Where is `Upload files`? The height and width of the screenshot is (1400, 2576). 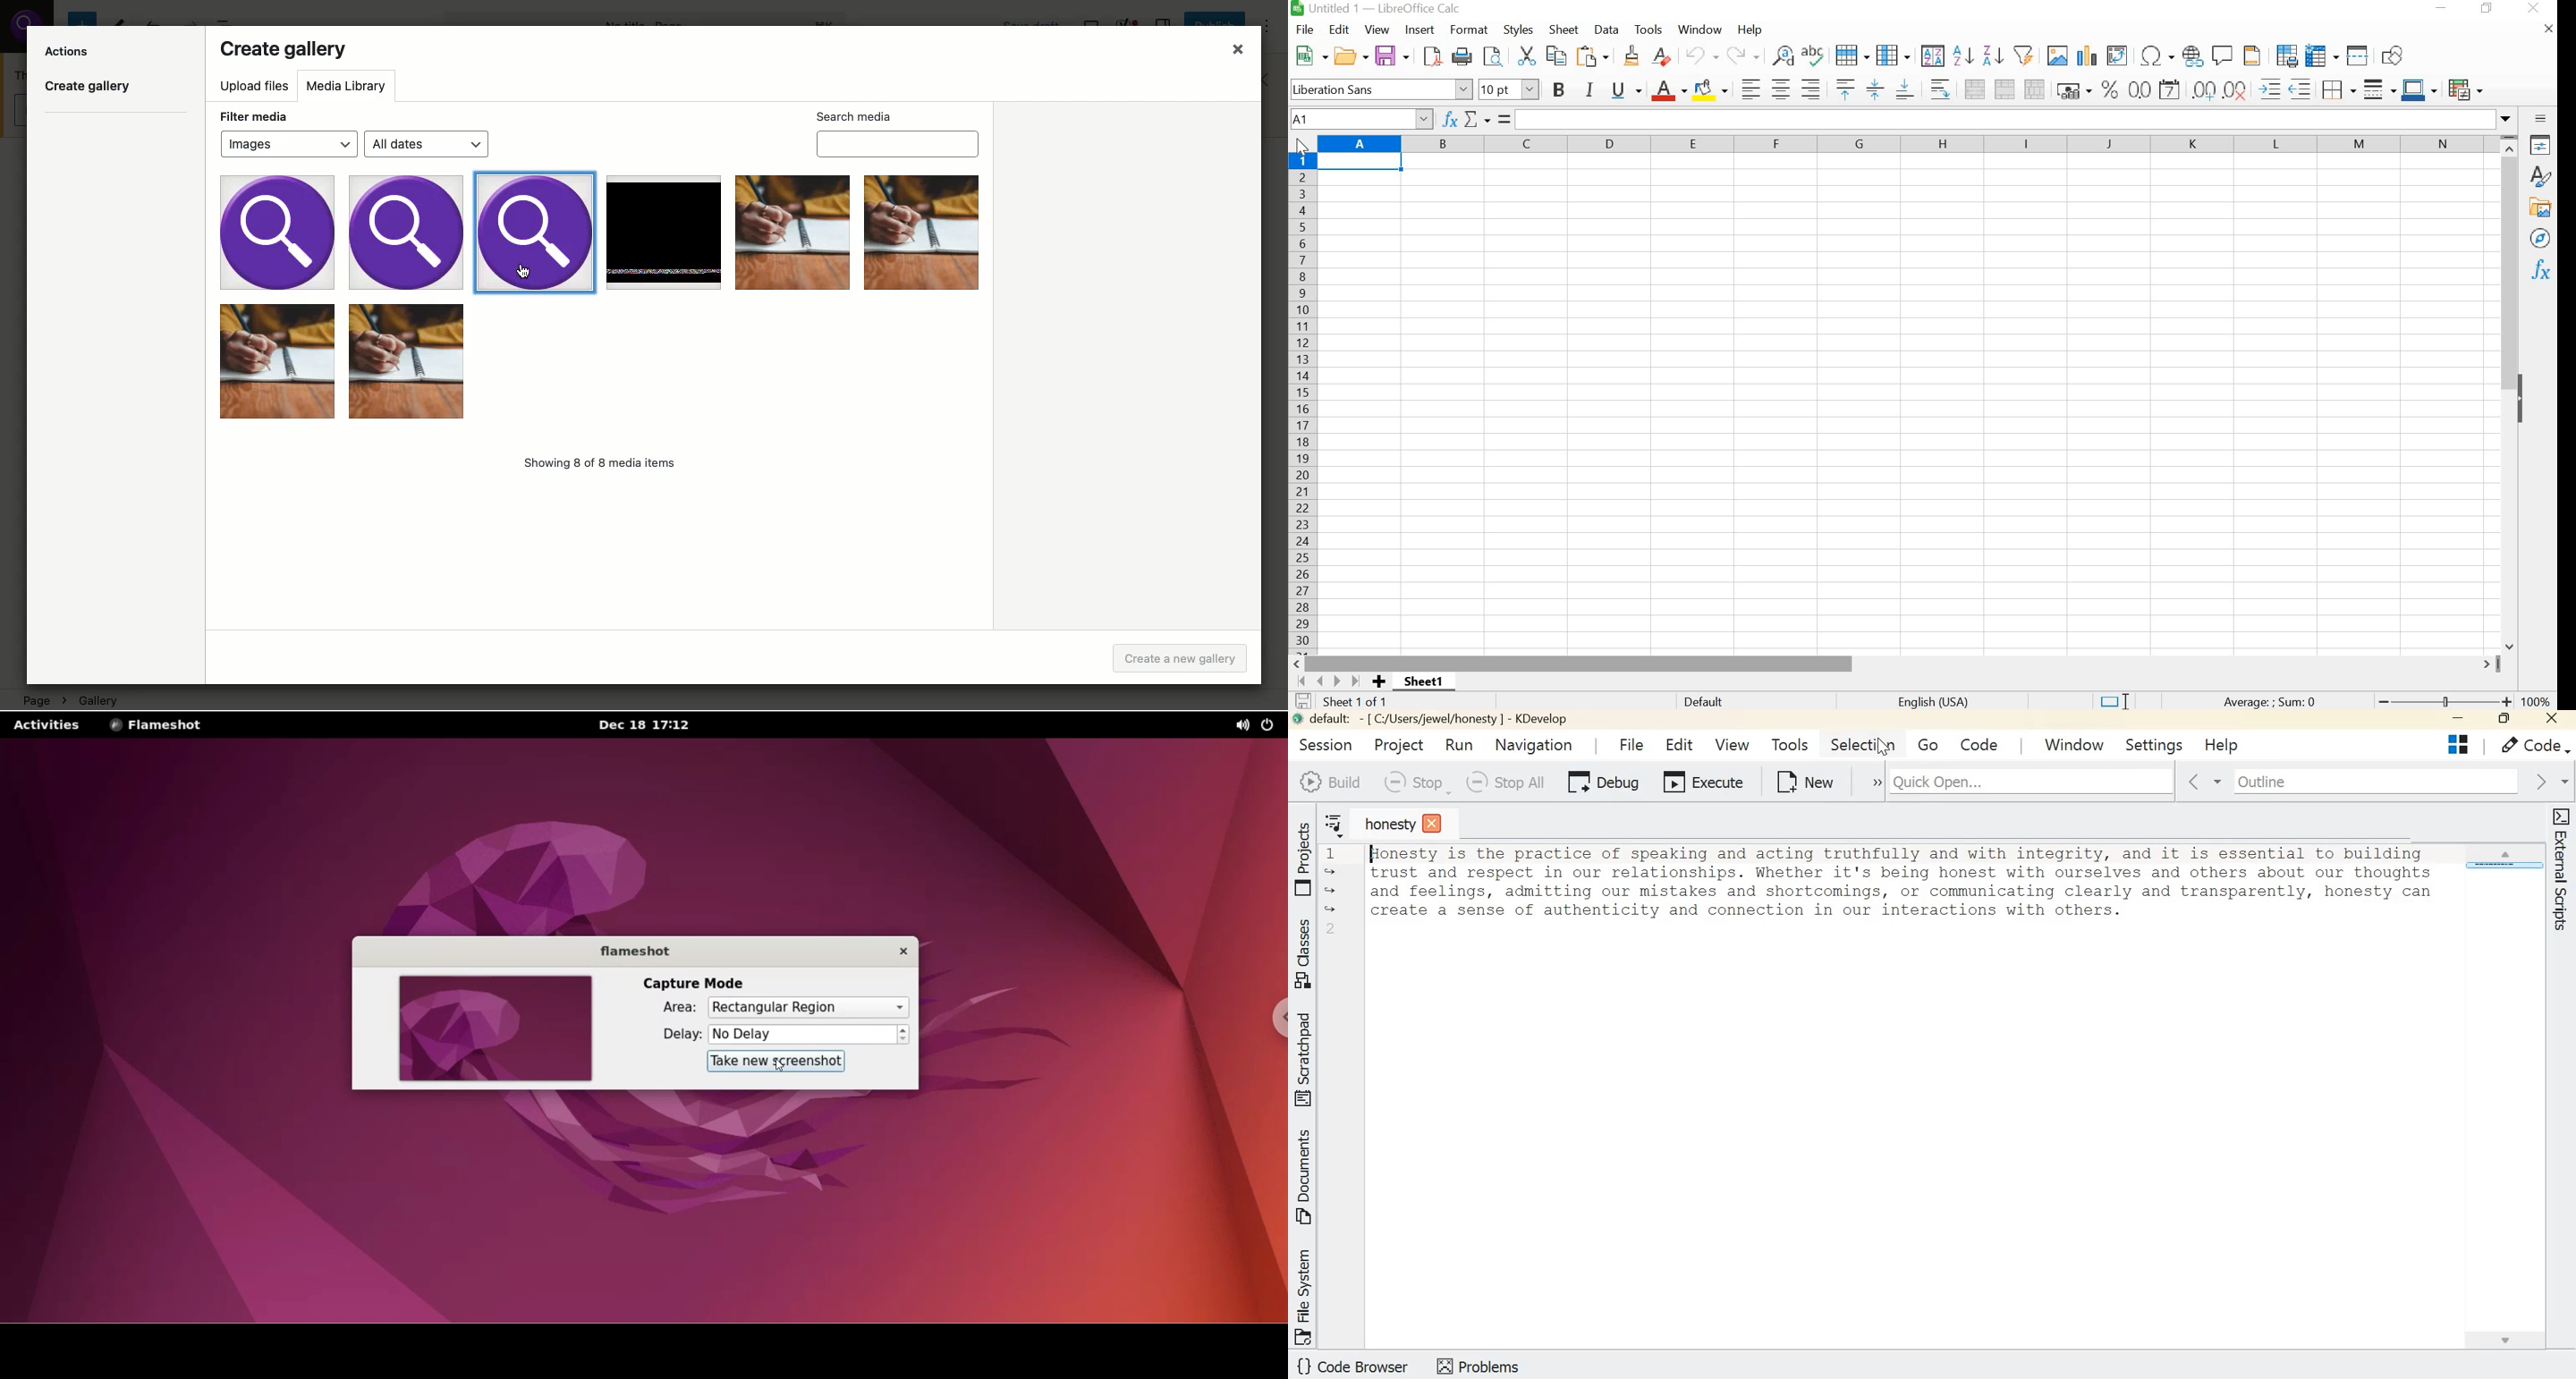 Upload files is located at coordinates (255, 88).